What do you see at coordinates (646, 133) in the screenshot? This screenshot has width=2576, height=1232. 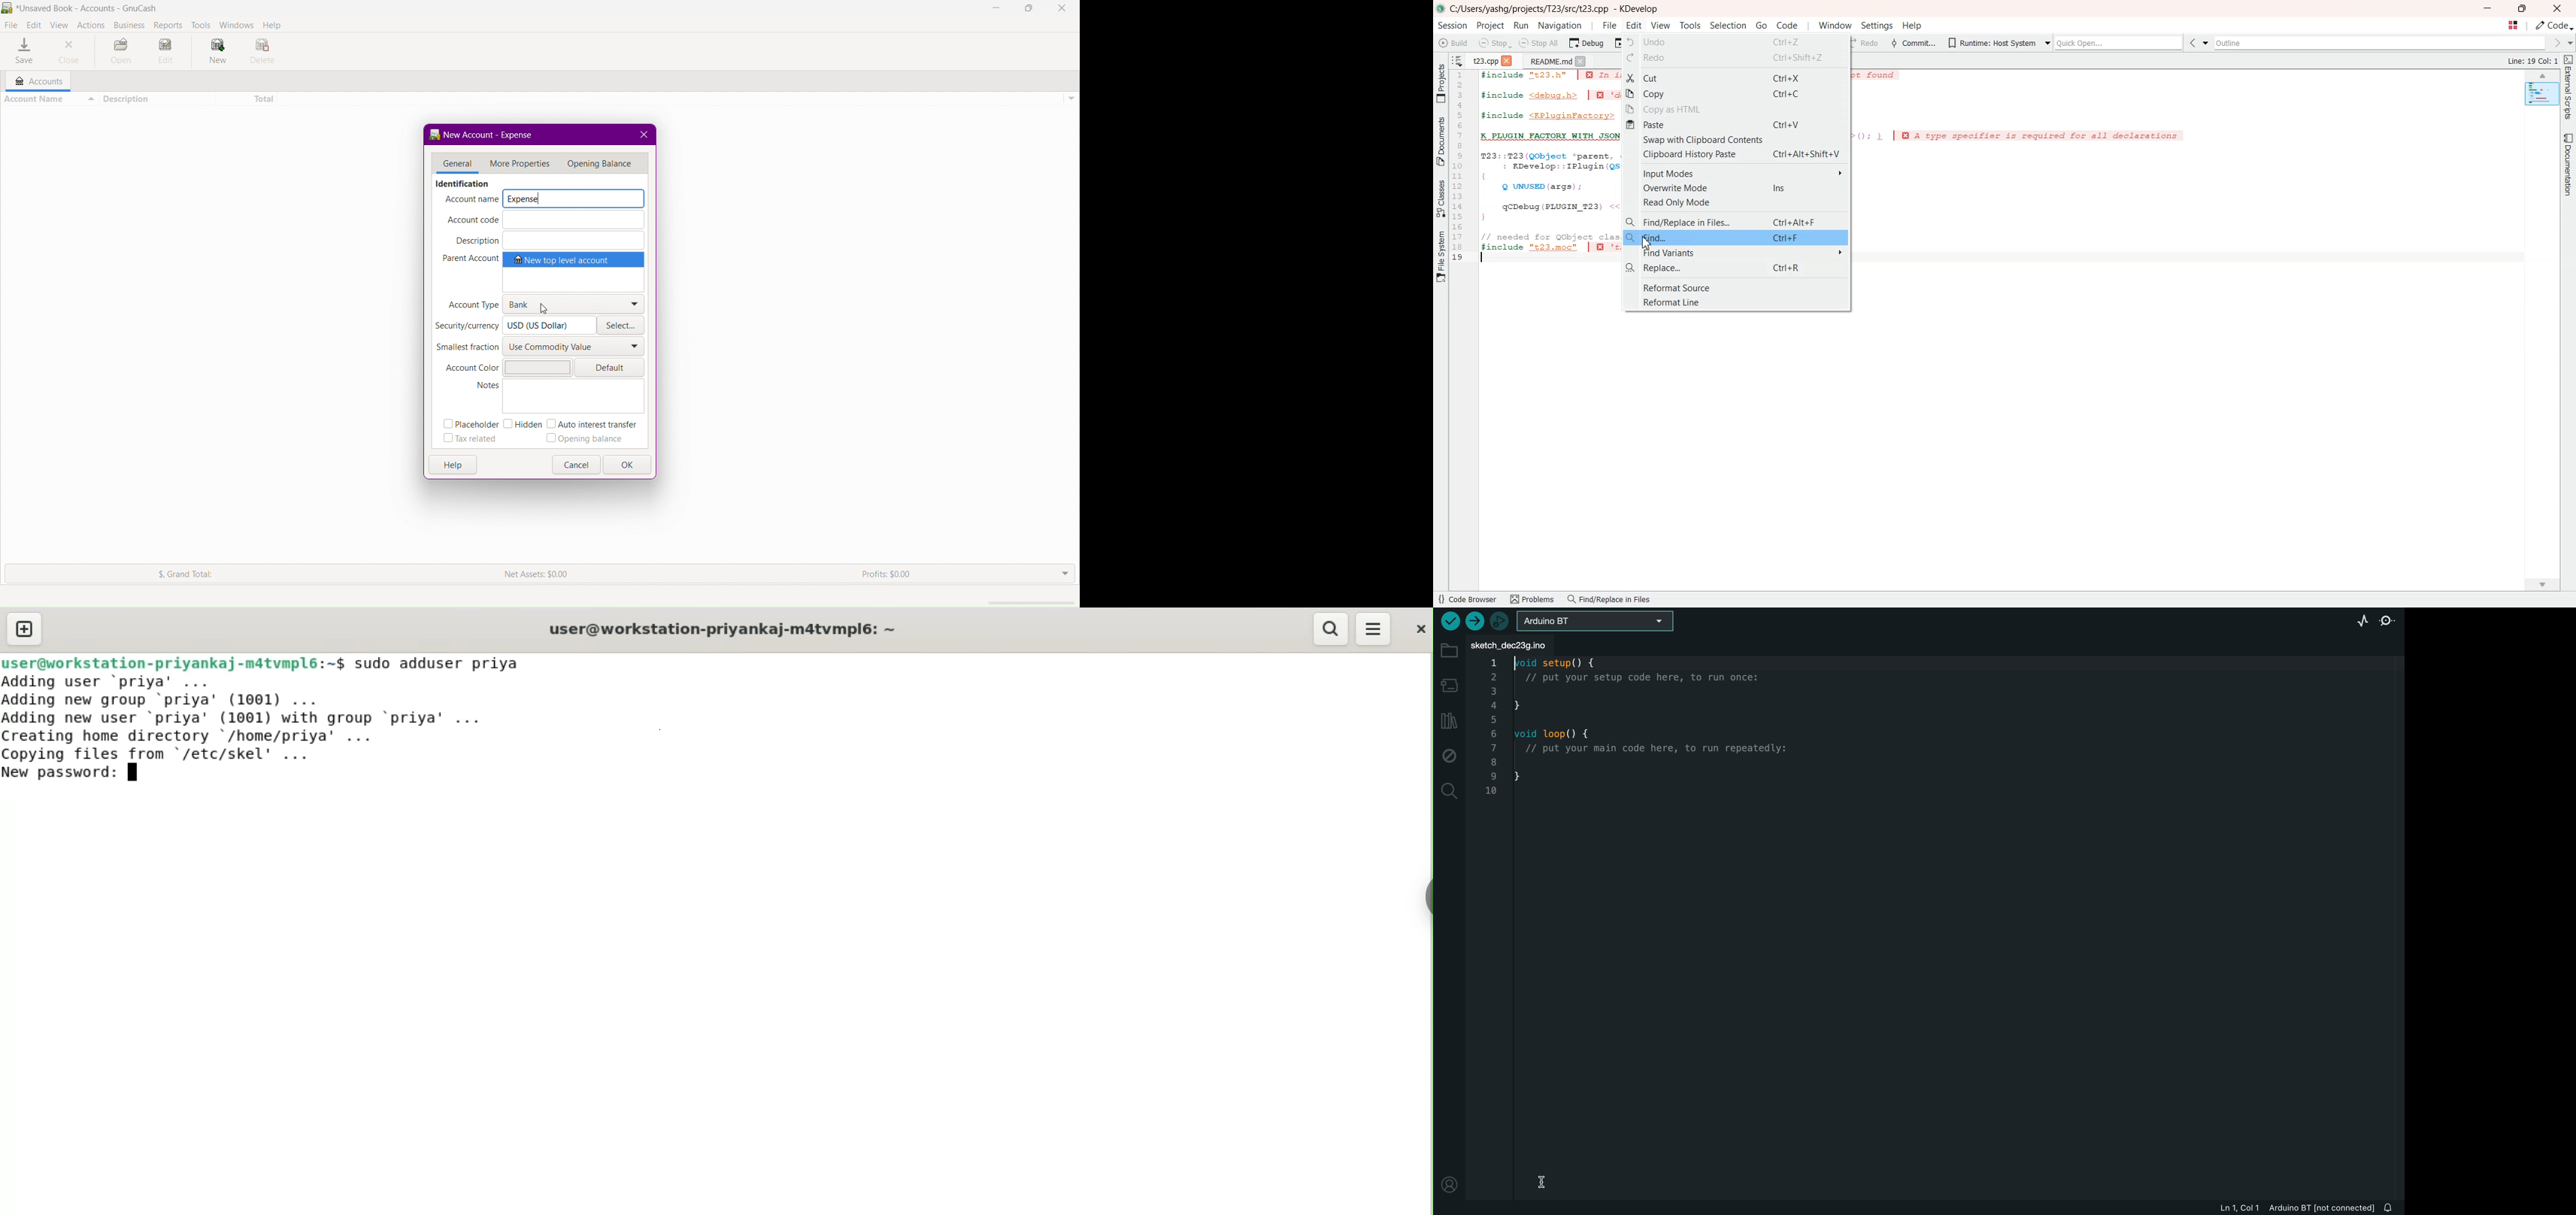 I see `close` at bounding box center [646, 133].